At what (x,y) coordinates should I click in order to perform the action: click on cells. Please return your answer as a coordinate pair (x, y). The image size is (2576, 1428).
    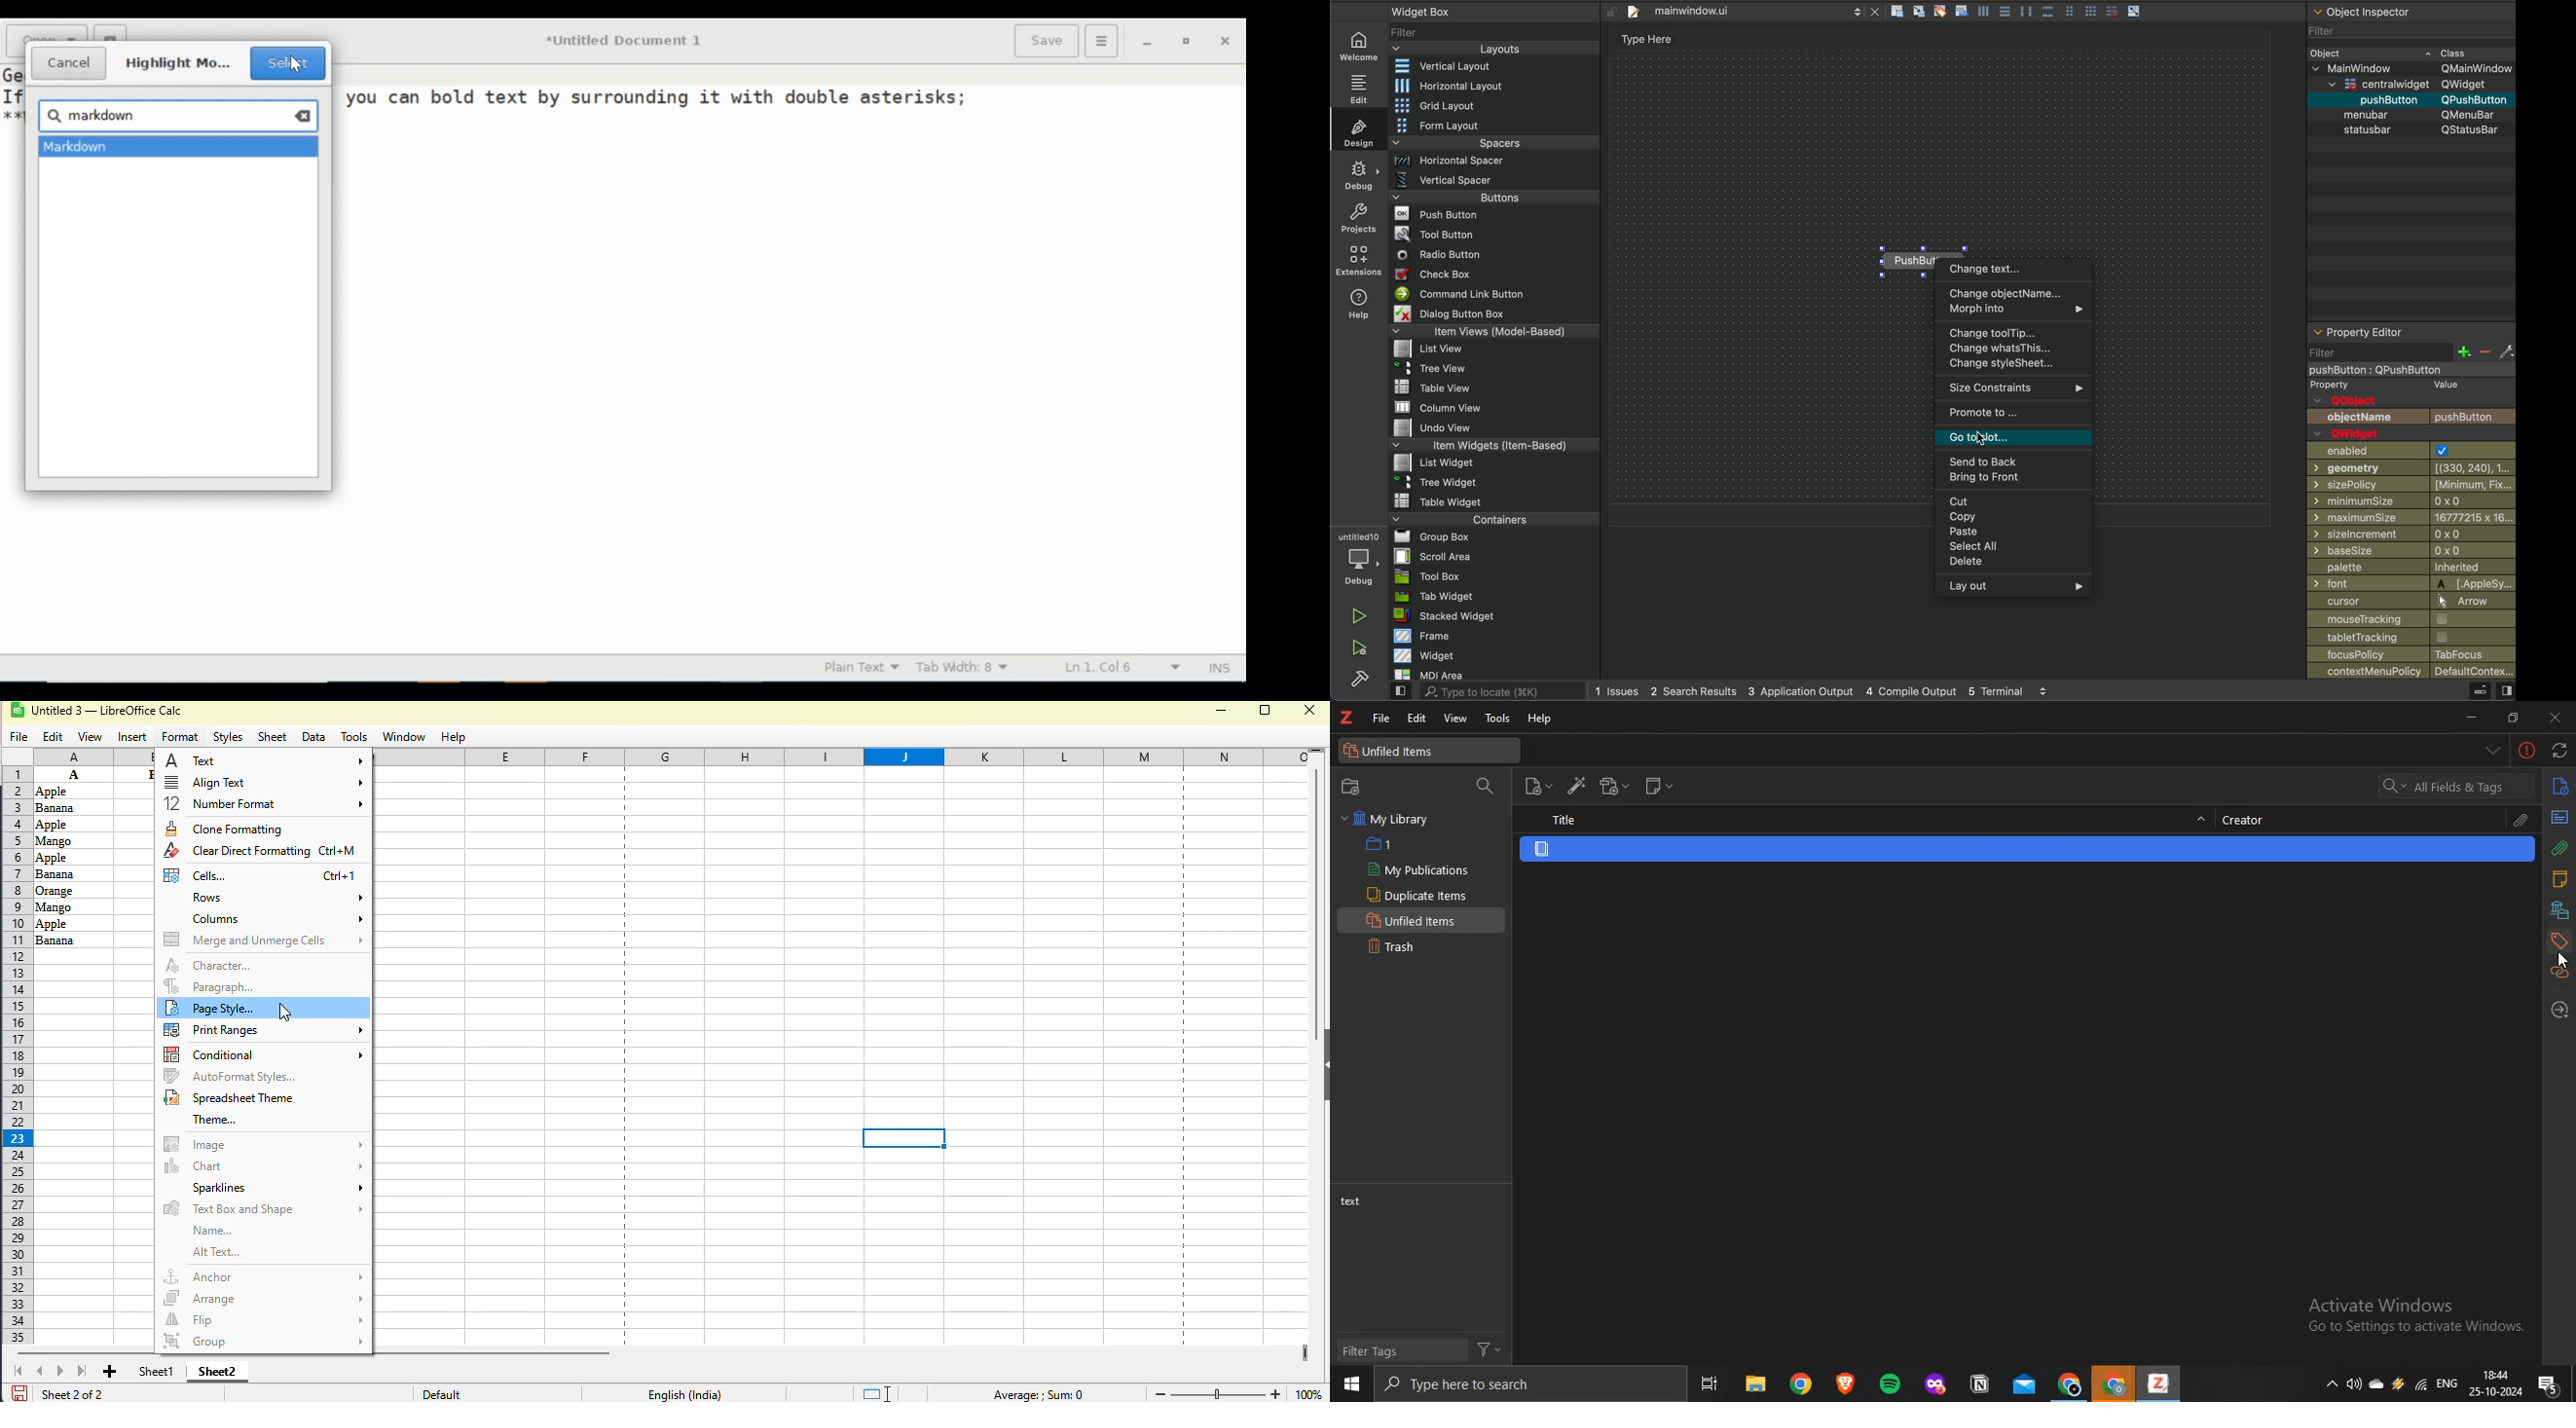
    Looking at the image, I should click on (195, 874).